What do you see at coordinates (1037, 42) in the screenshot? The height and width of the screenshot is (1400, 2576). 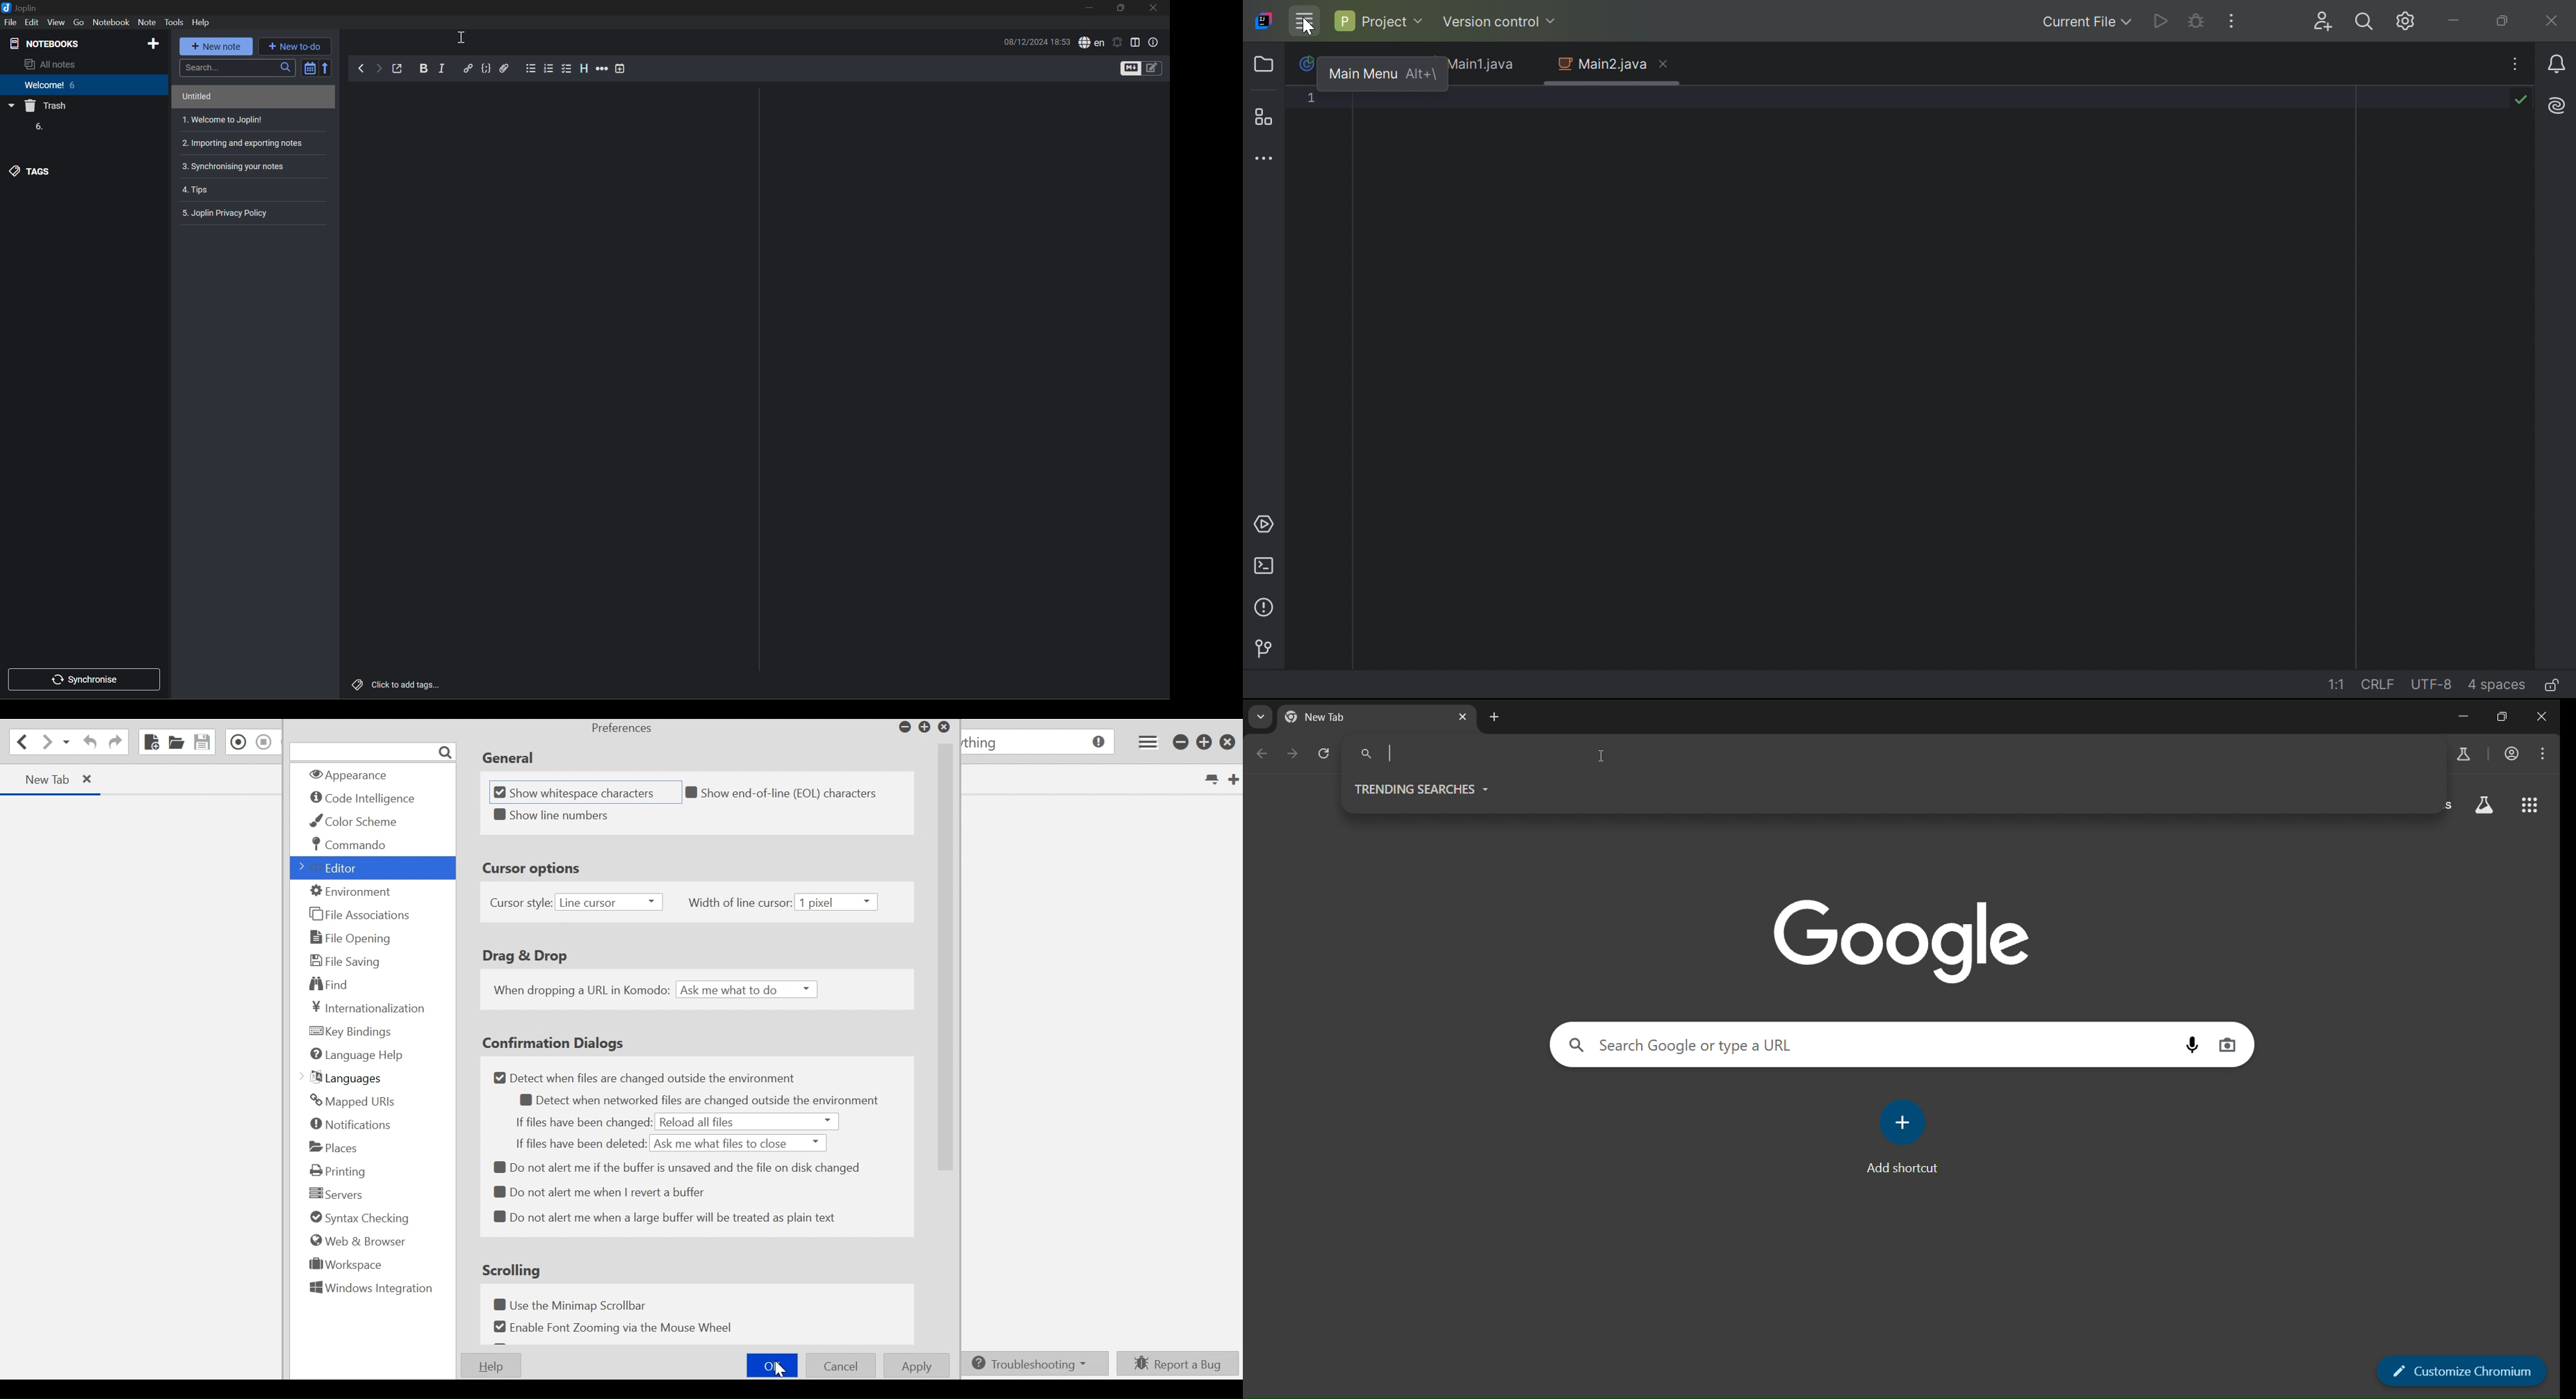 I see `08/12/2024 18:53` at bounding box center [1037, 42].